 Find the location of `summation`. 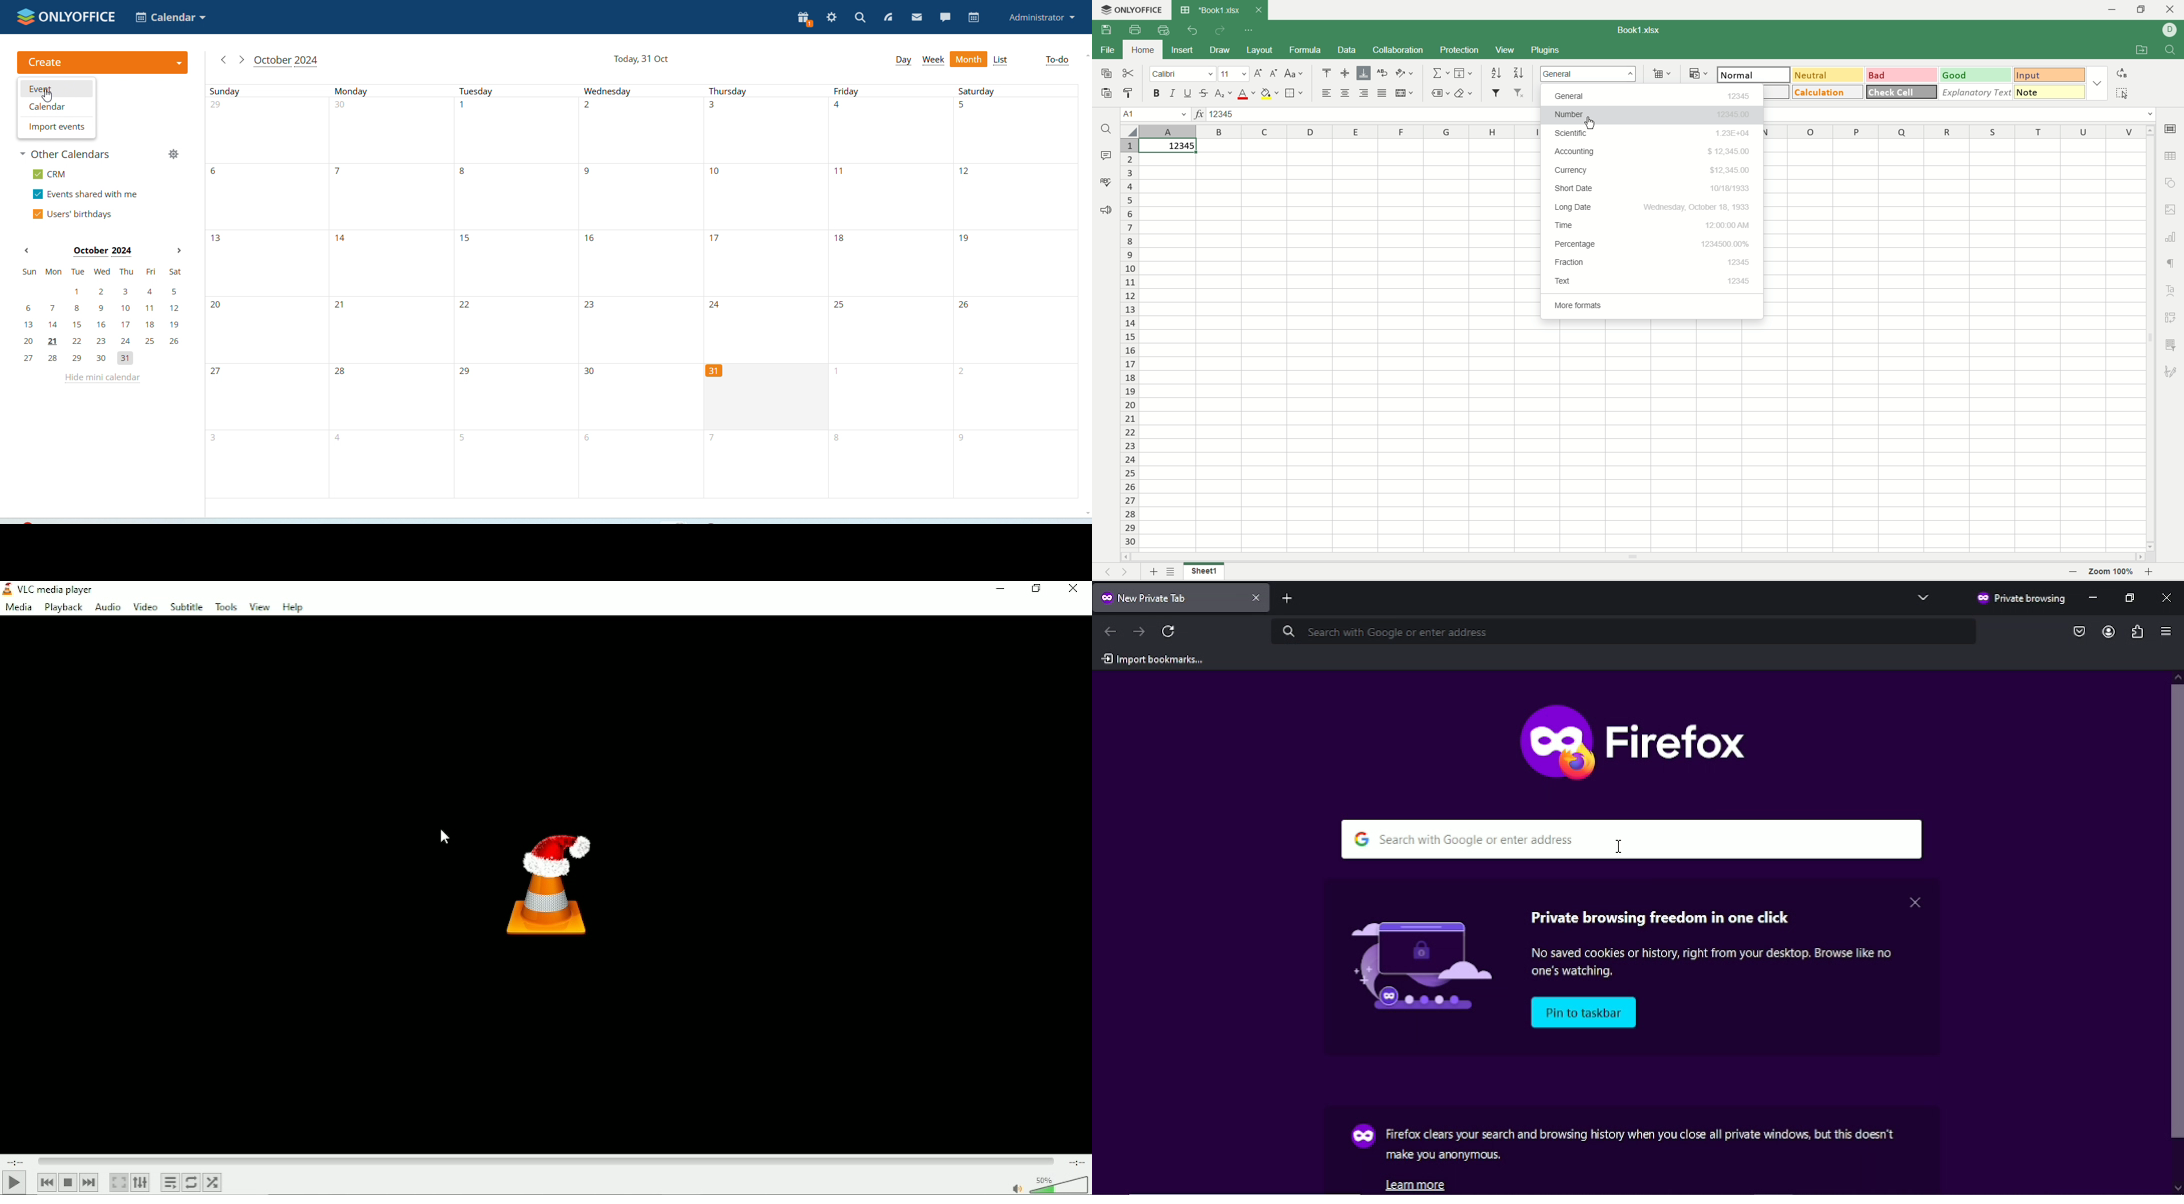

summation is located at coordinates (1442, 73).